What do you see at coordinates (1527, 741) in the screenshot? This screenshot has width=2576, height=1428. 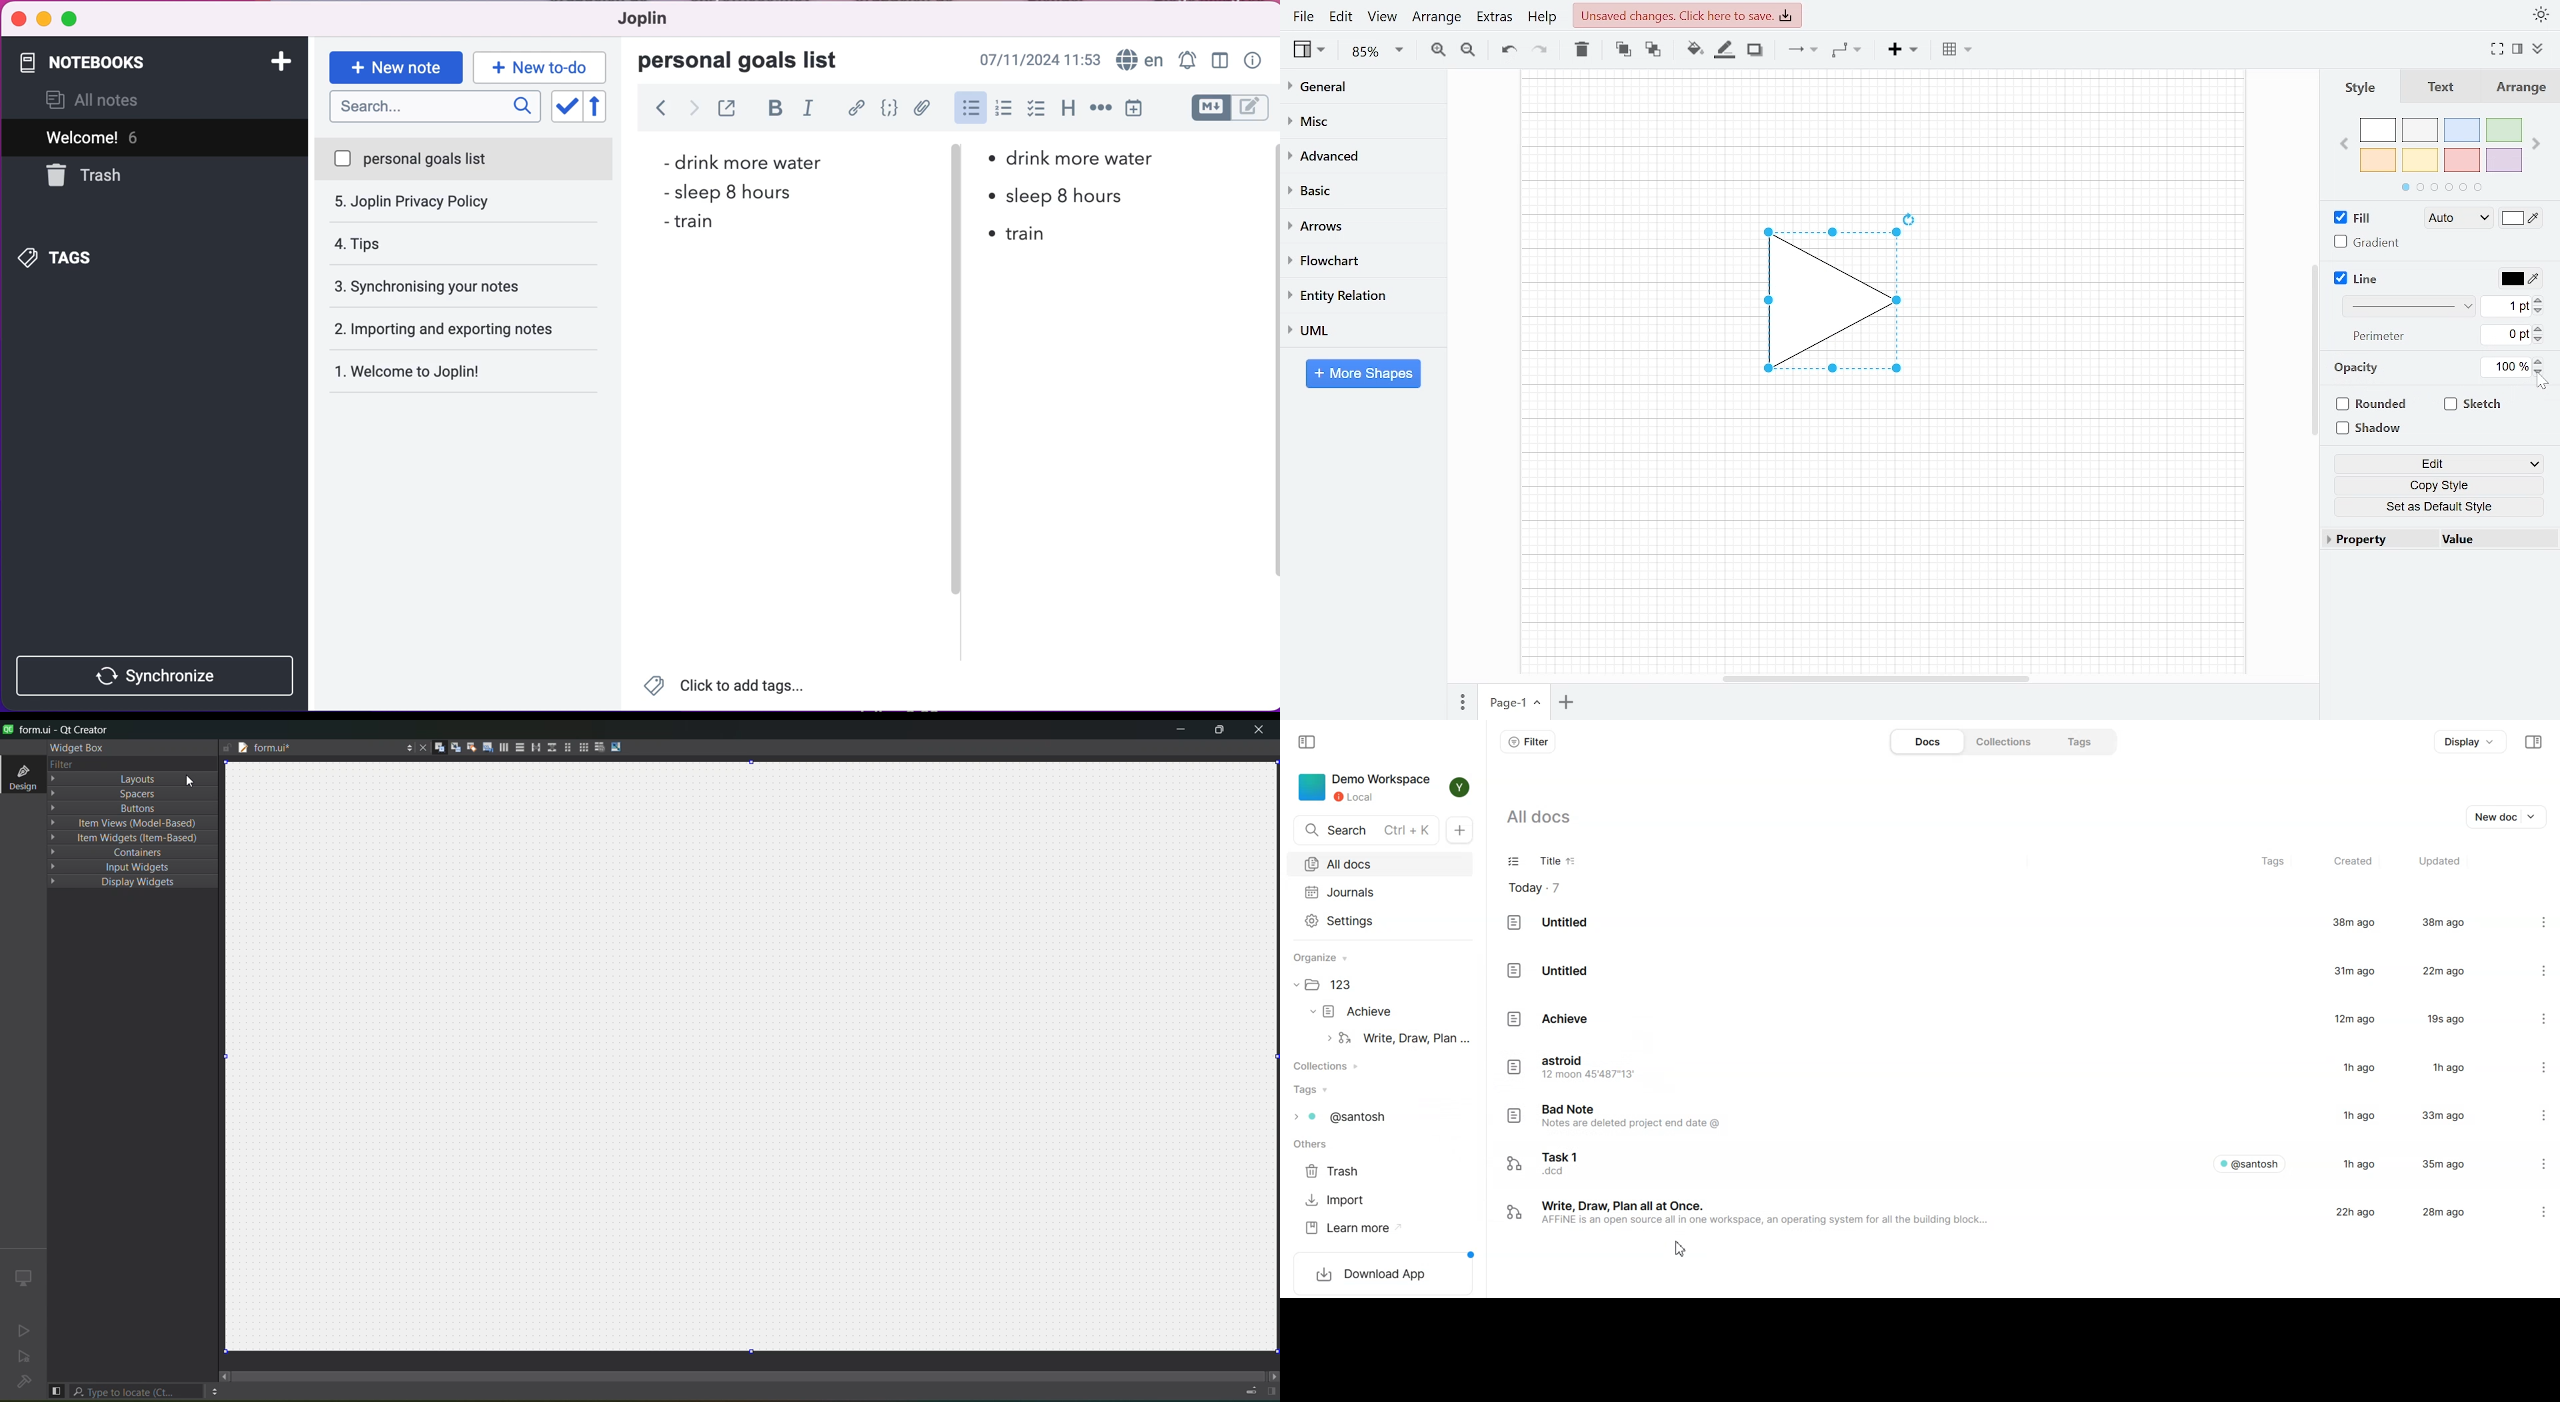 I see `Filter` at bounding box center [1527, 741].